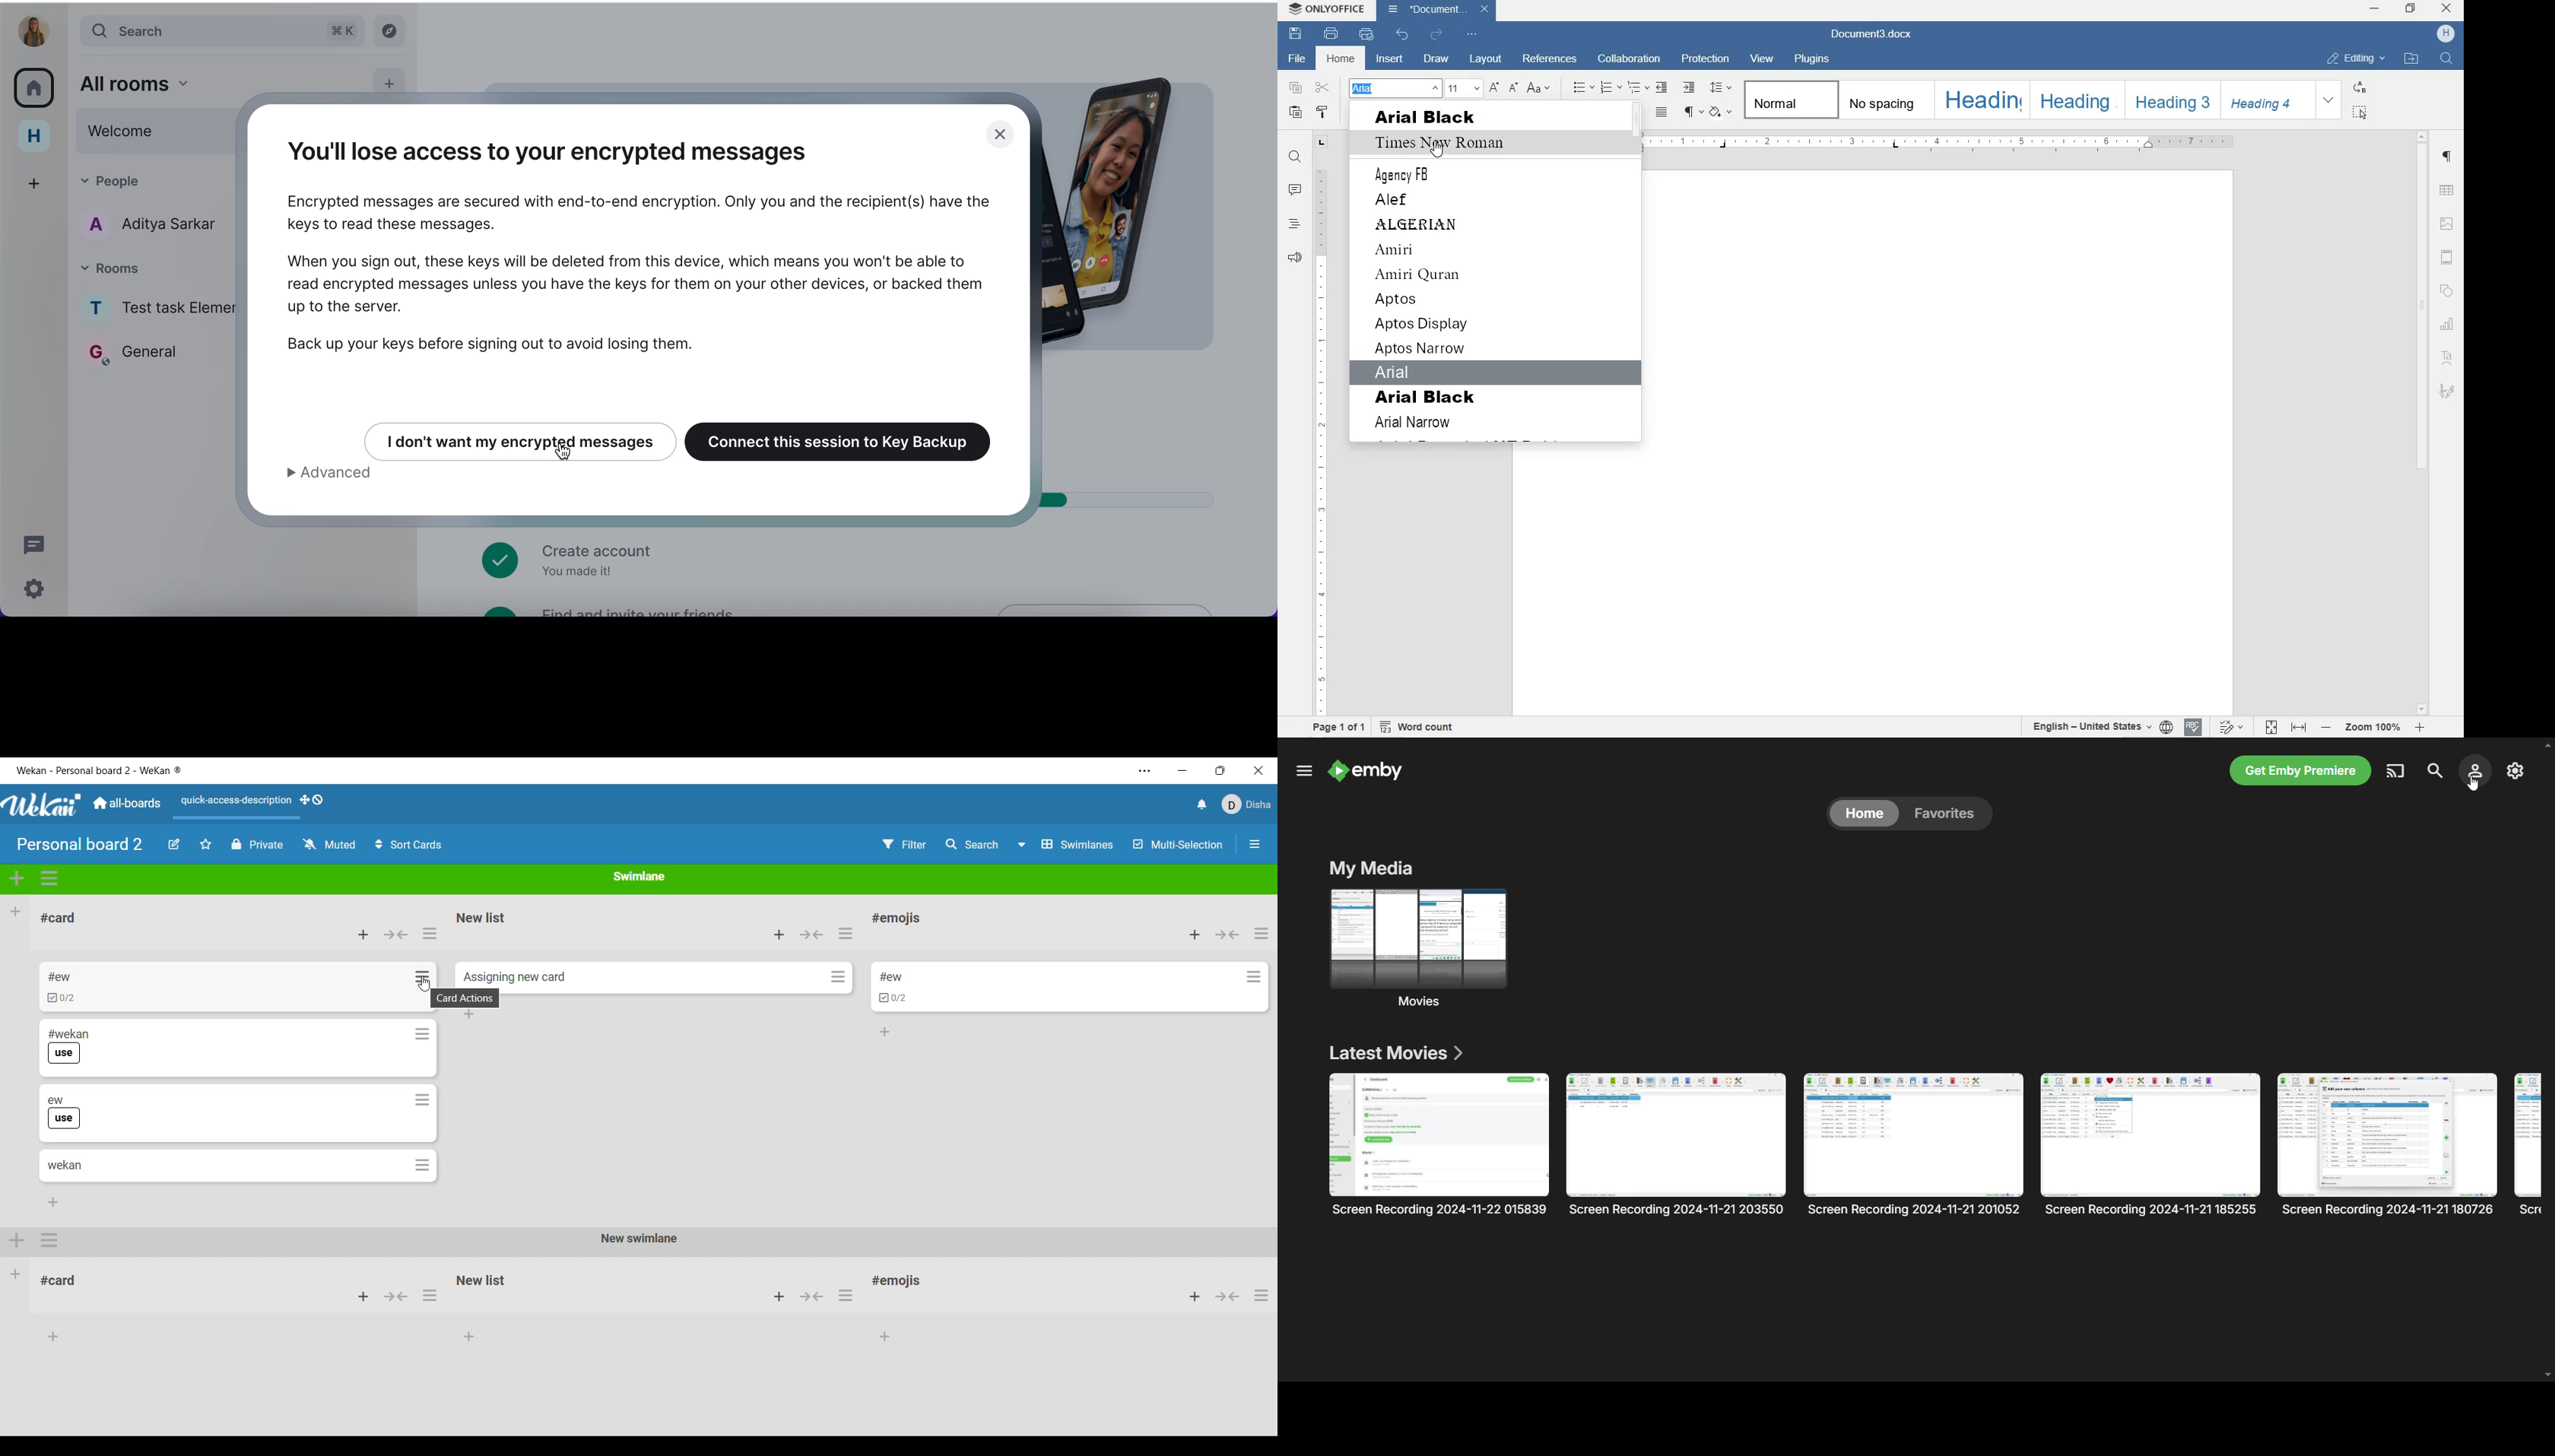 This screenshot has height=1456, width=2576. Describe the element at coordinates (363, 934) in the screenshot. I see `Add card to top of list` at that location.